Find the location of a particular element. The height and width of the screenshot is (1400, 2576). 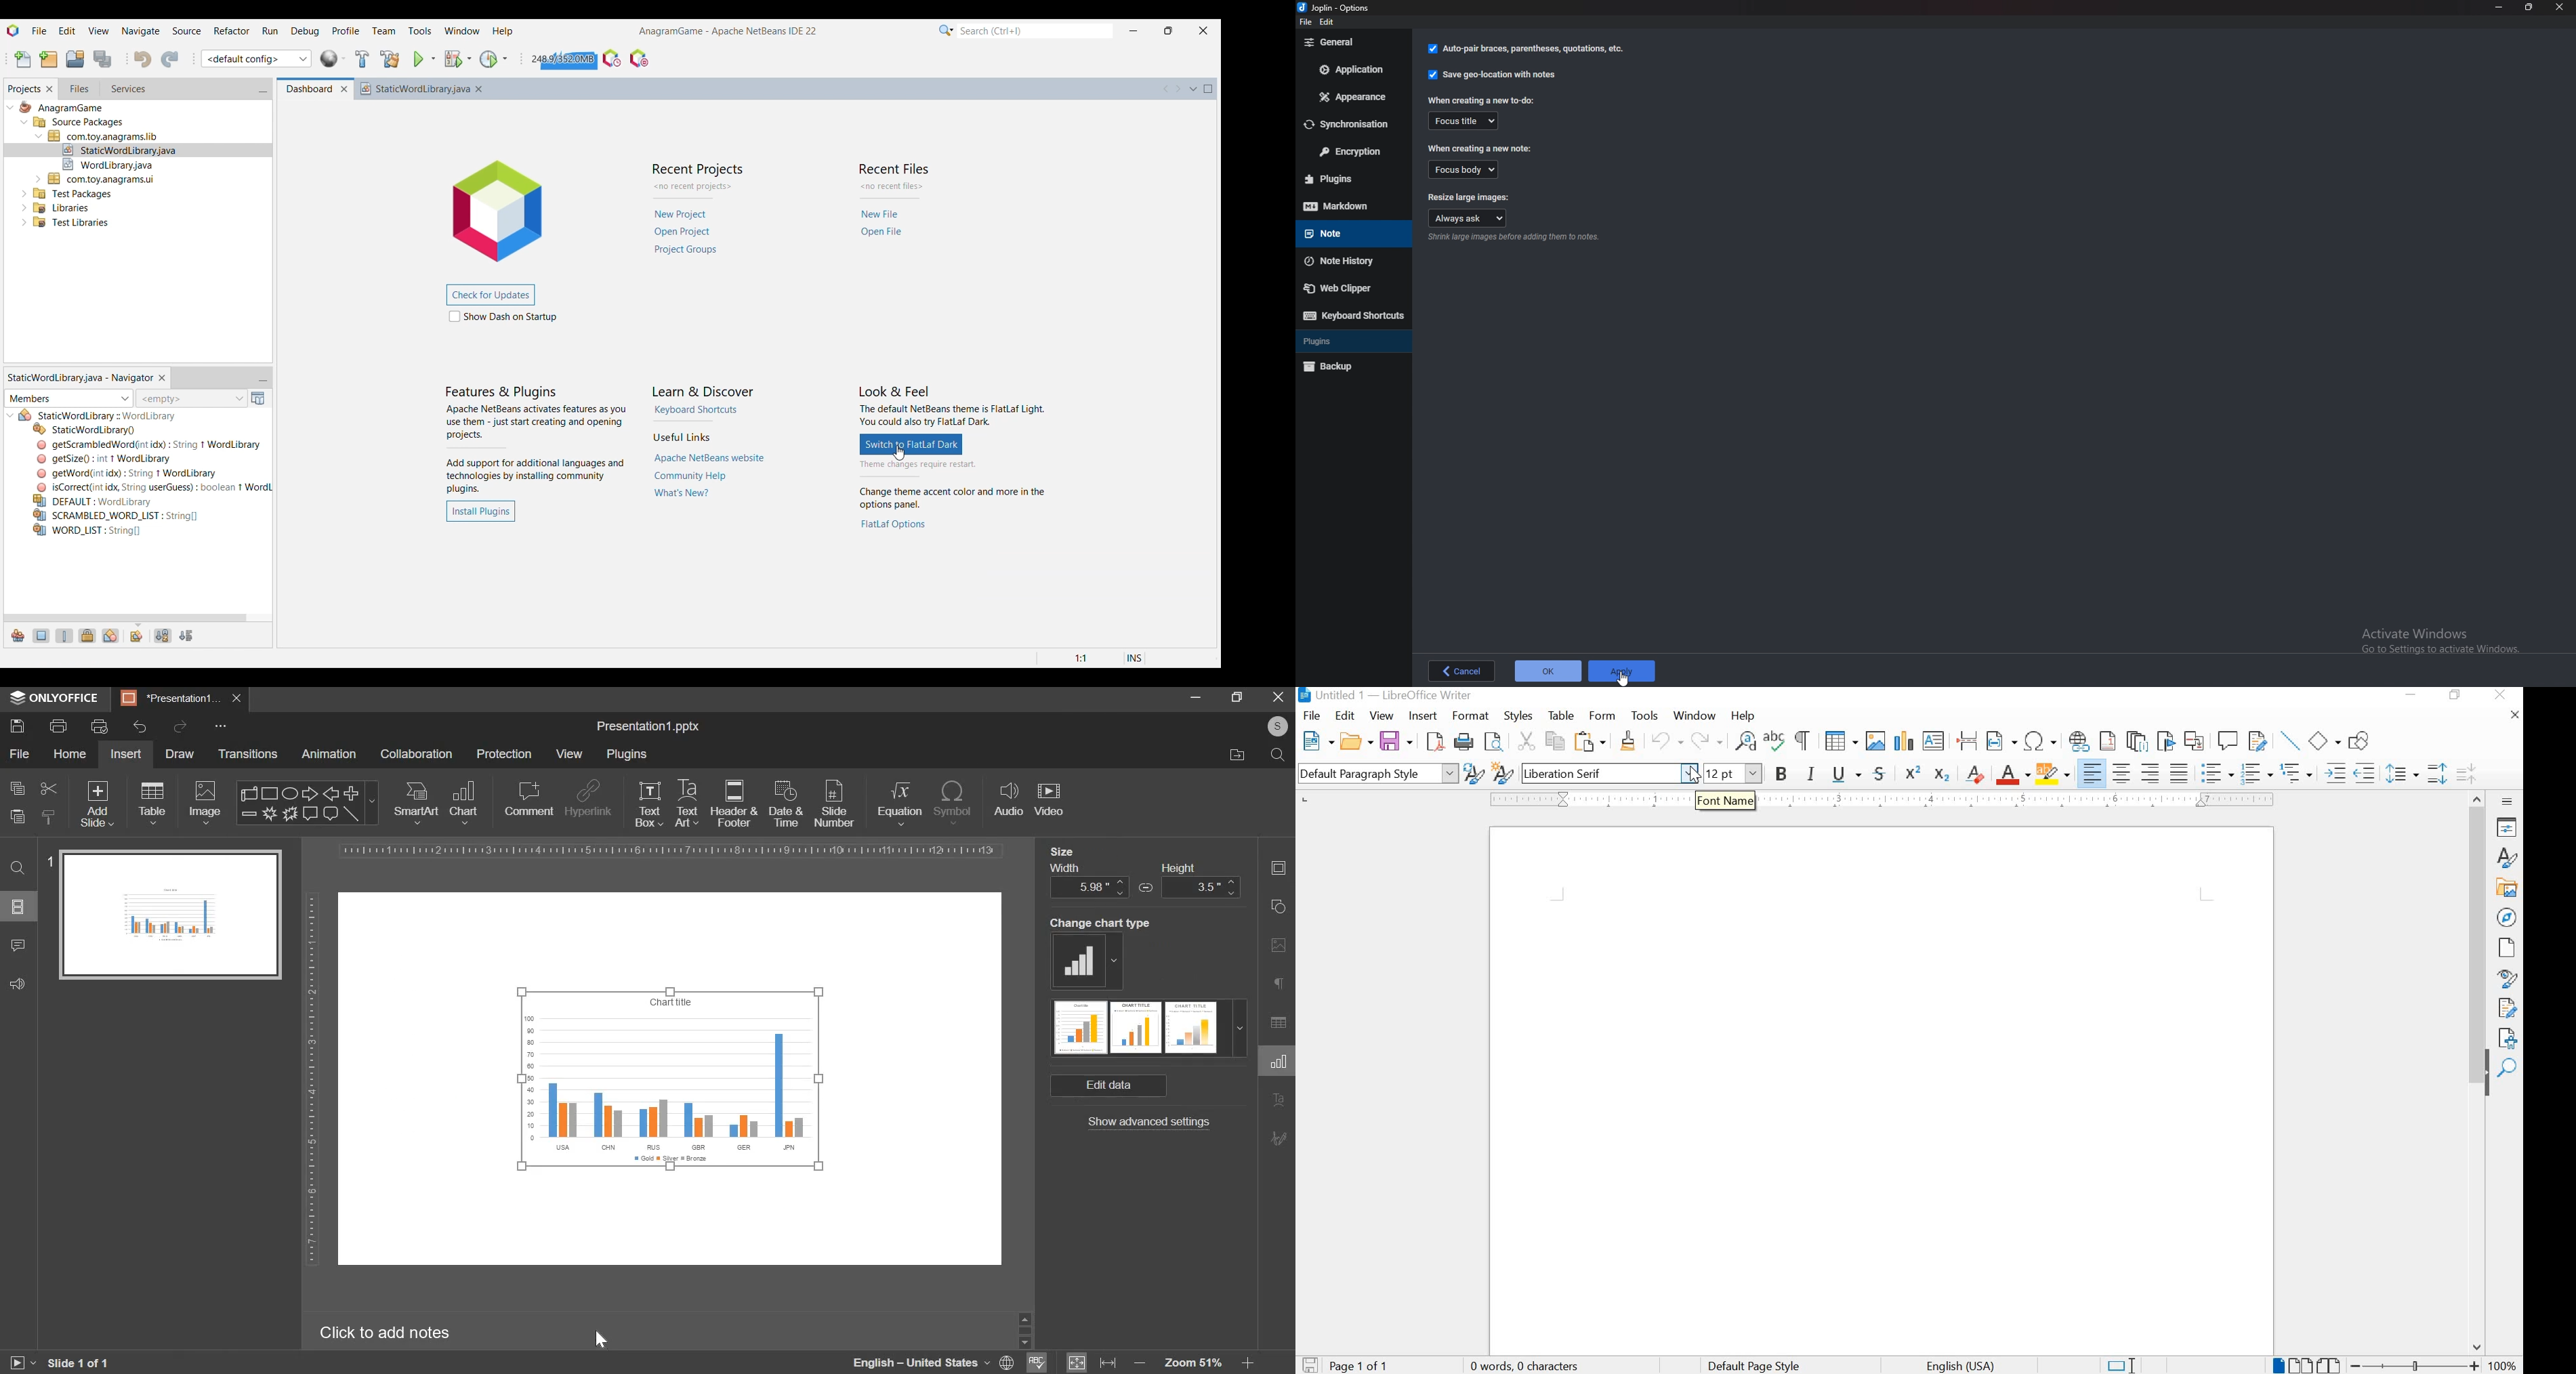

find is located at coordinates (18, 868).